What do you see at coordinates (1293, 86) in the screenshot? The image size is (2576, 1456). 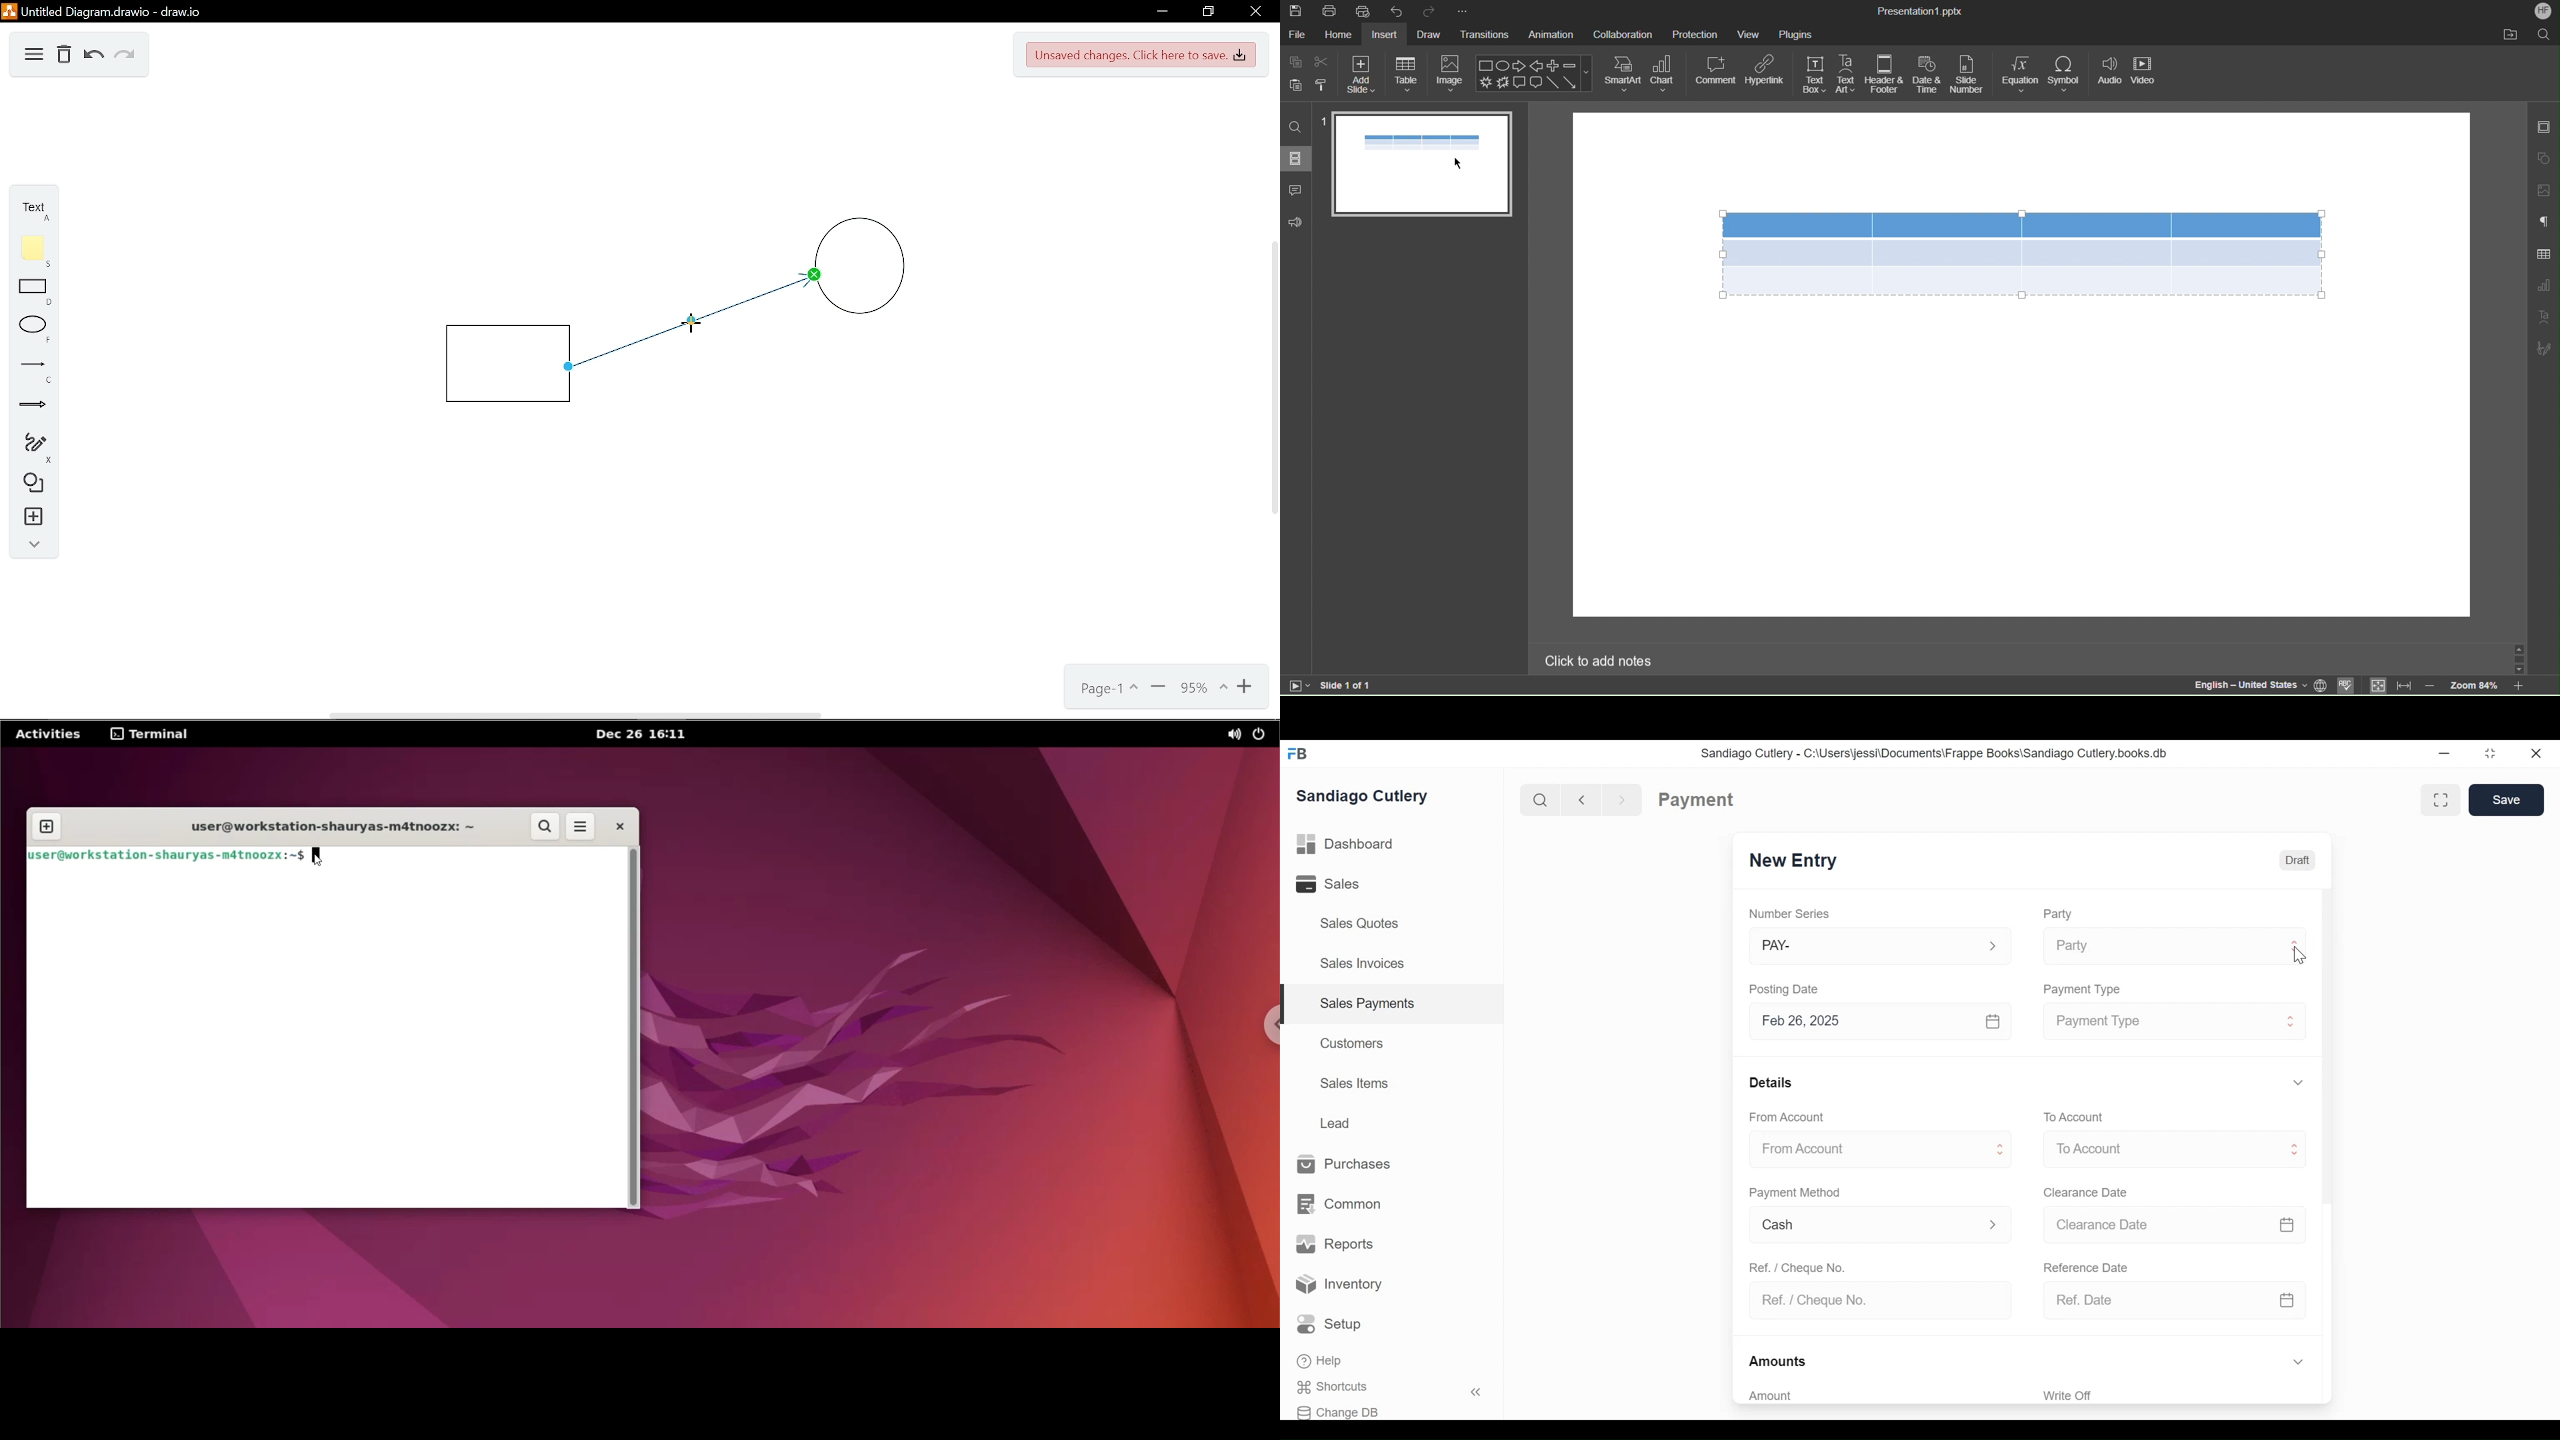 I see `Paste` at bounding box center [1293, 86].